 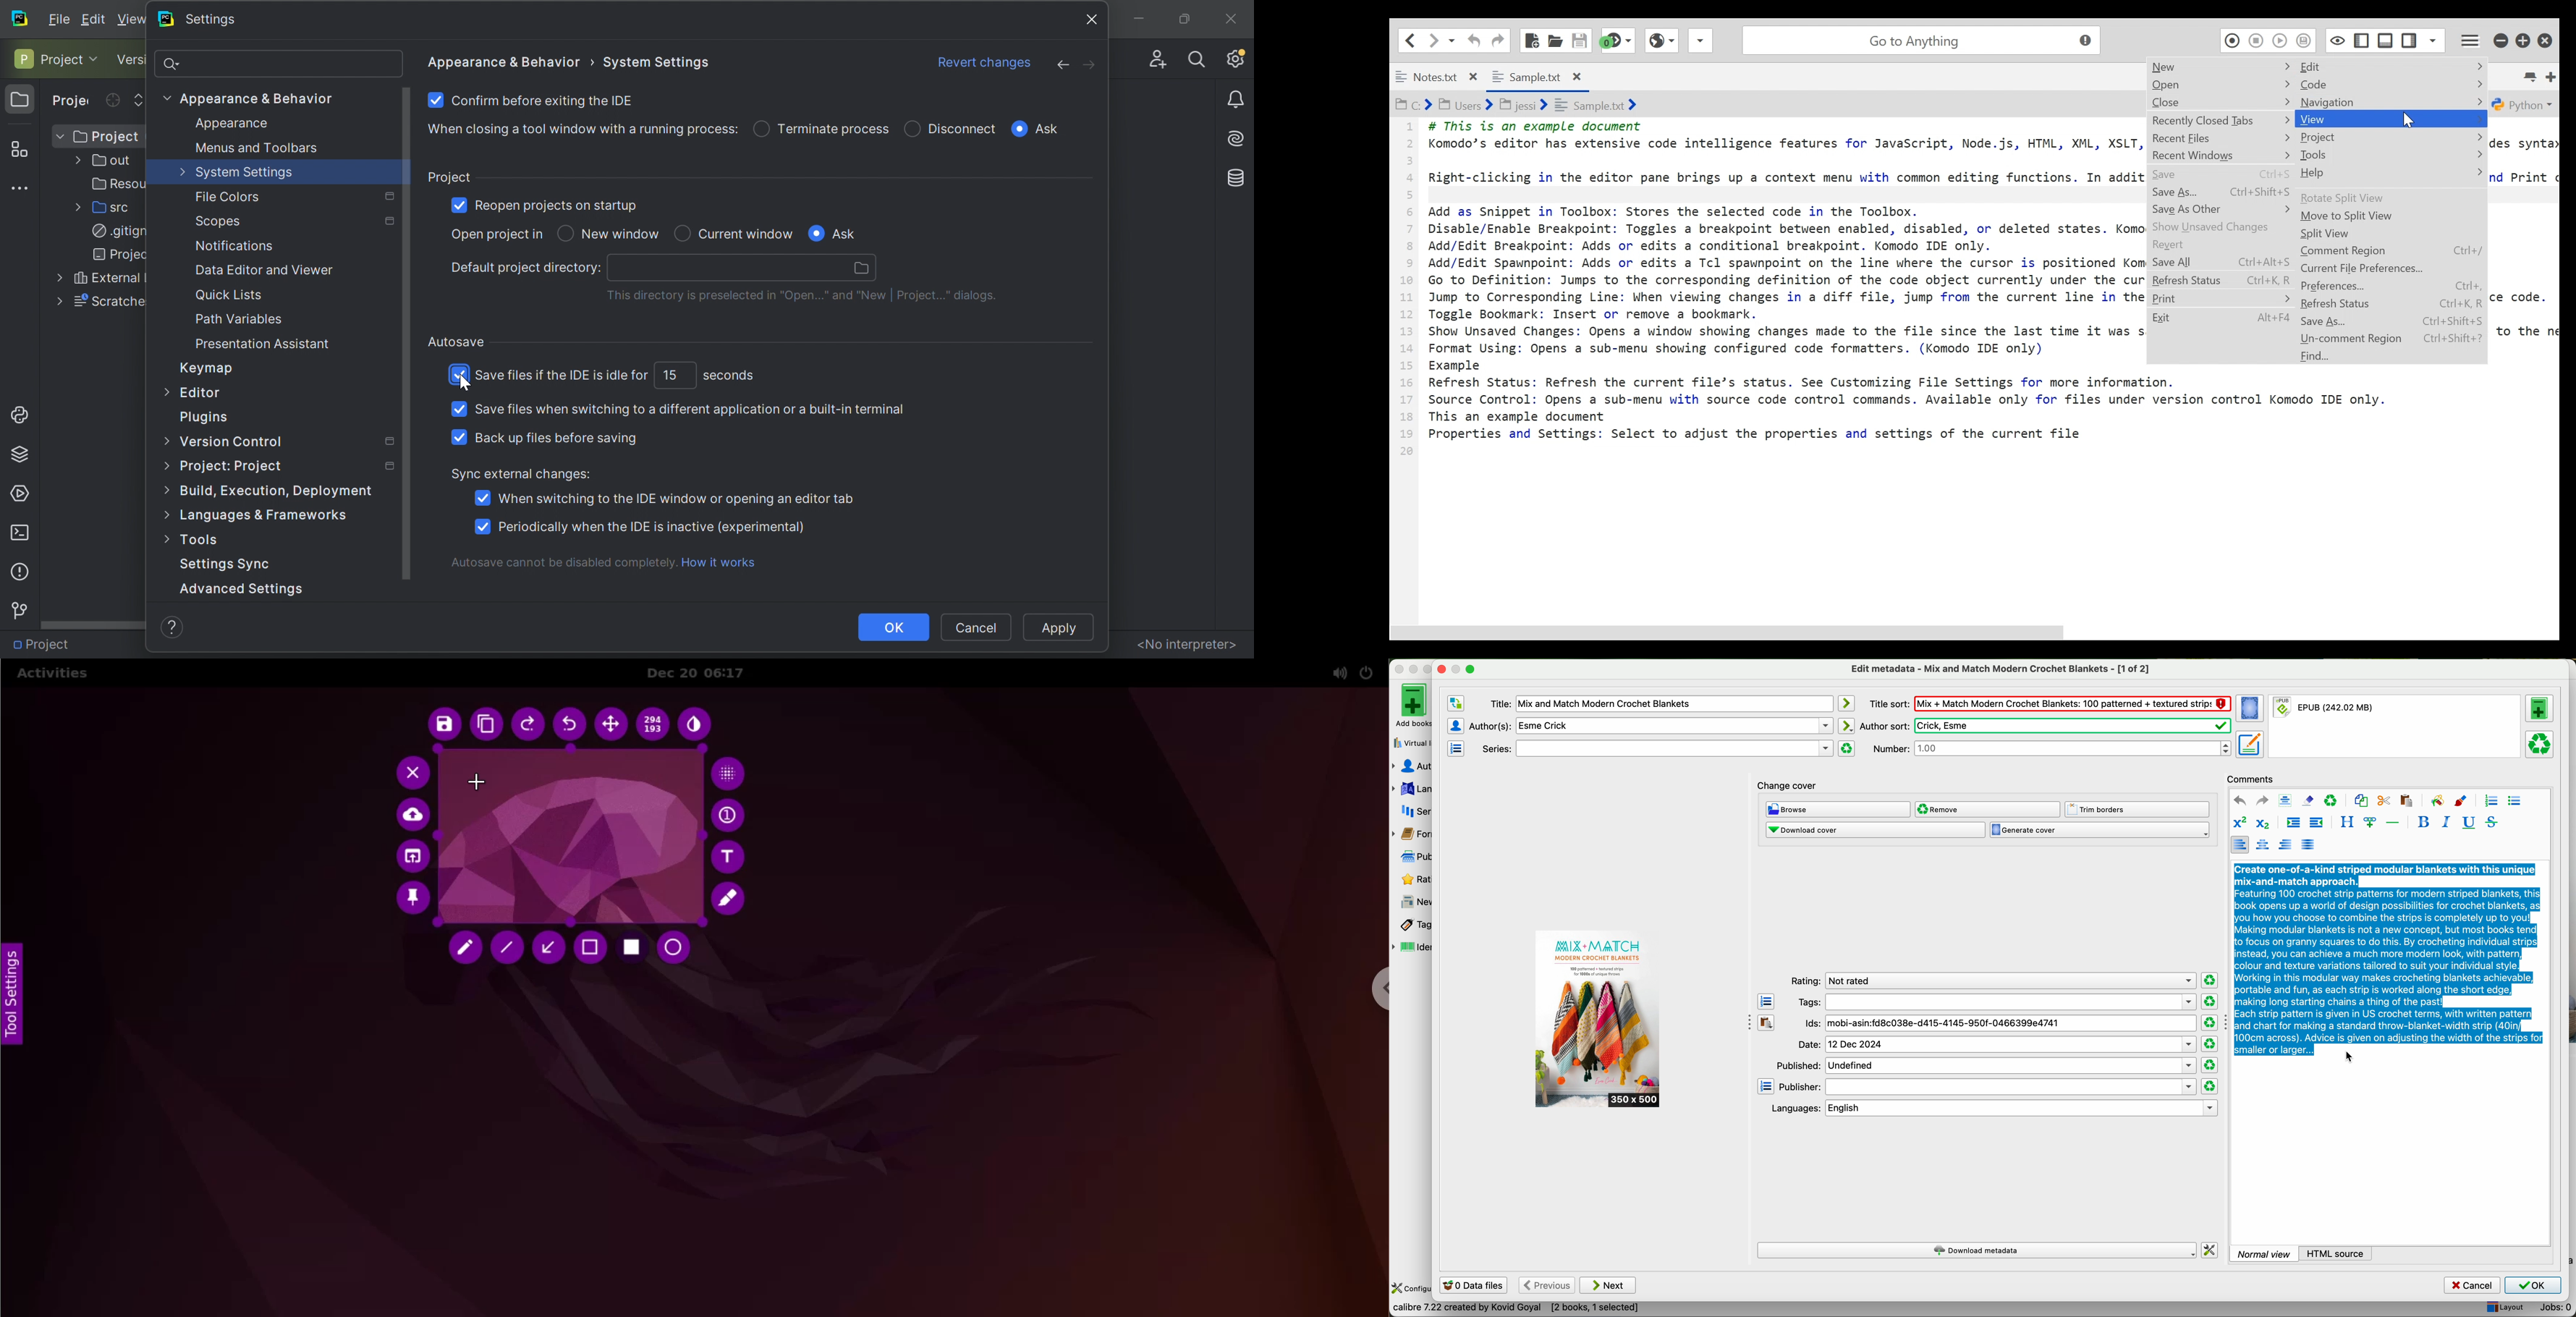 I want to click on insert separator, so click(x=2394, y=821).